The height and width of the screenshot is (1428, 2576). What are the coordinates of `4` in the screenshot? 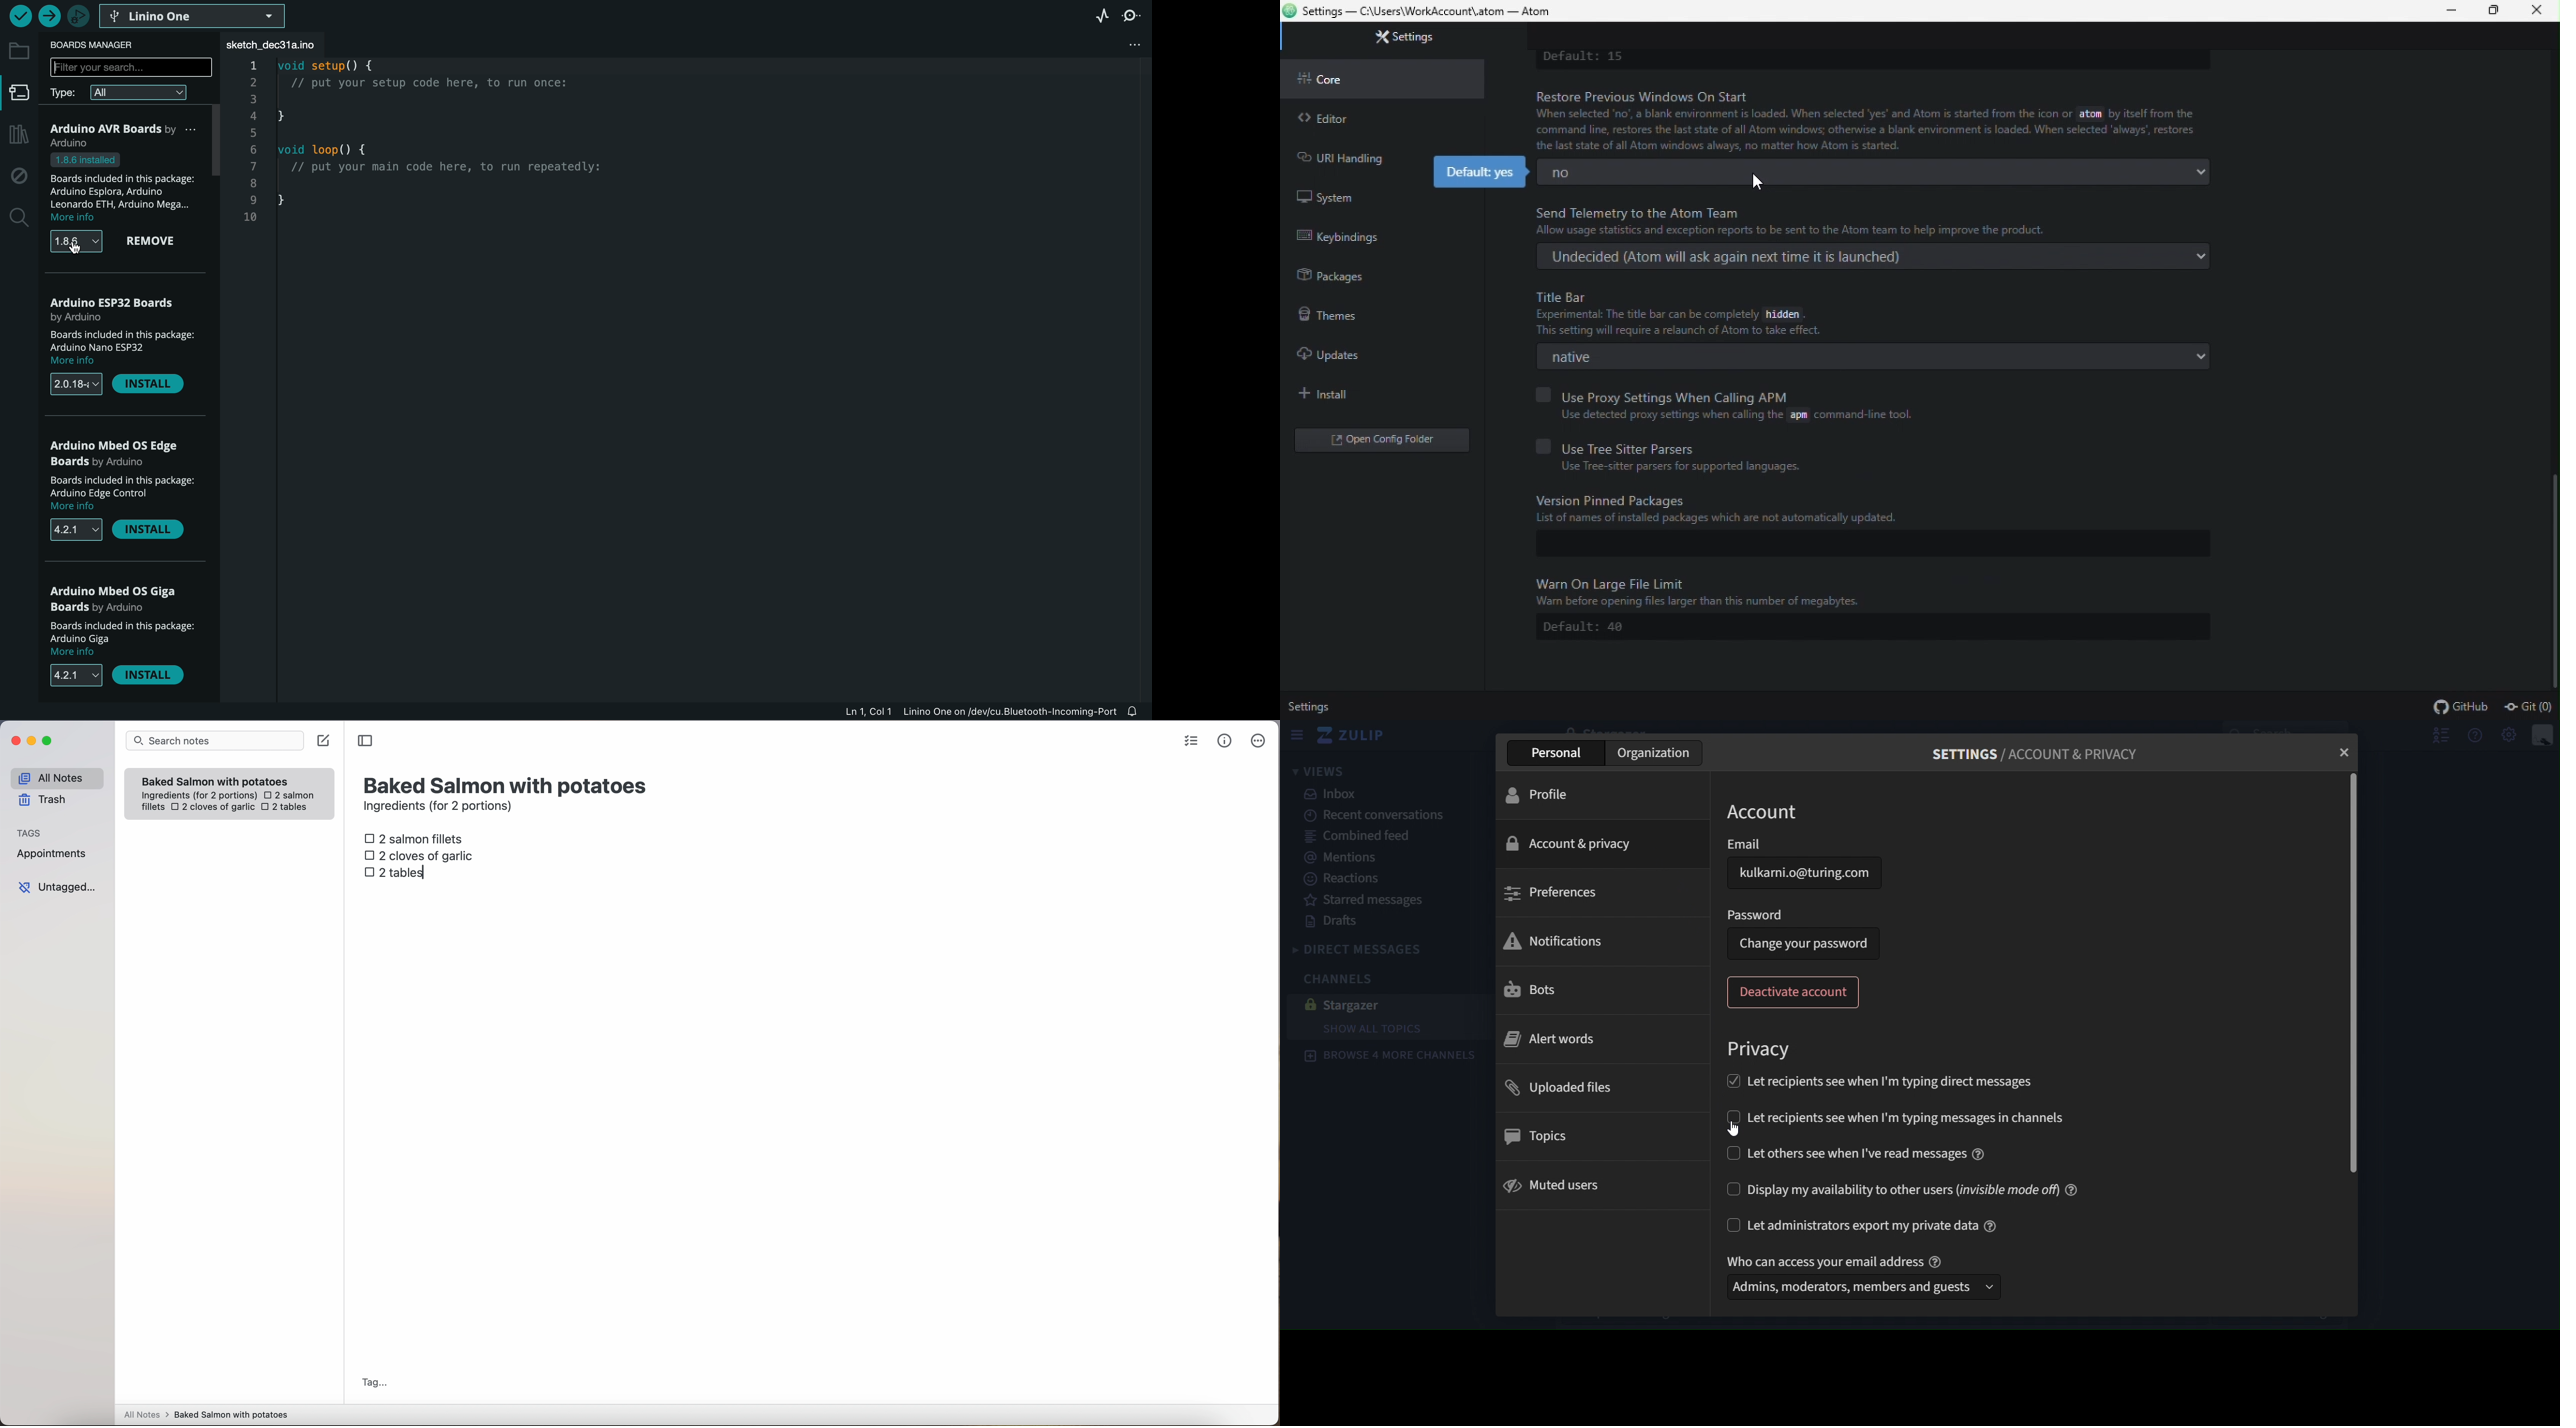 It's located at (253, 116).